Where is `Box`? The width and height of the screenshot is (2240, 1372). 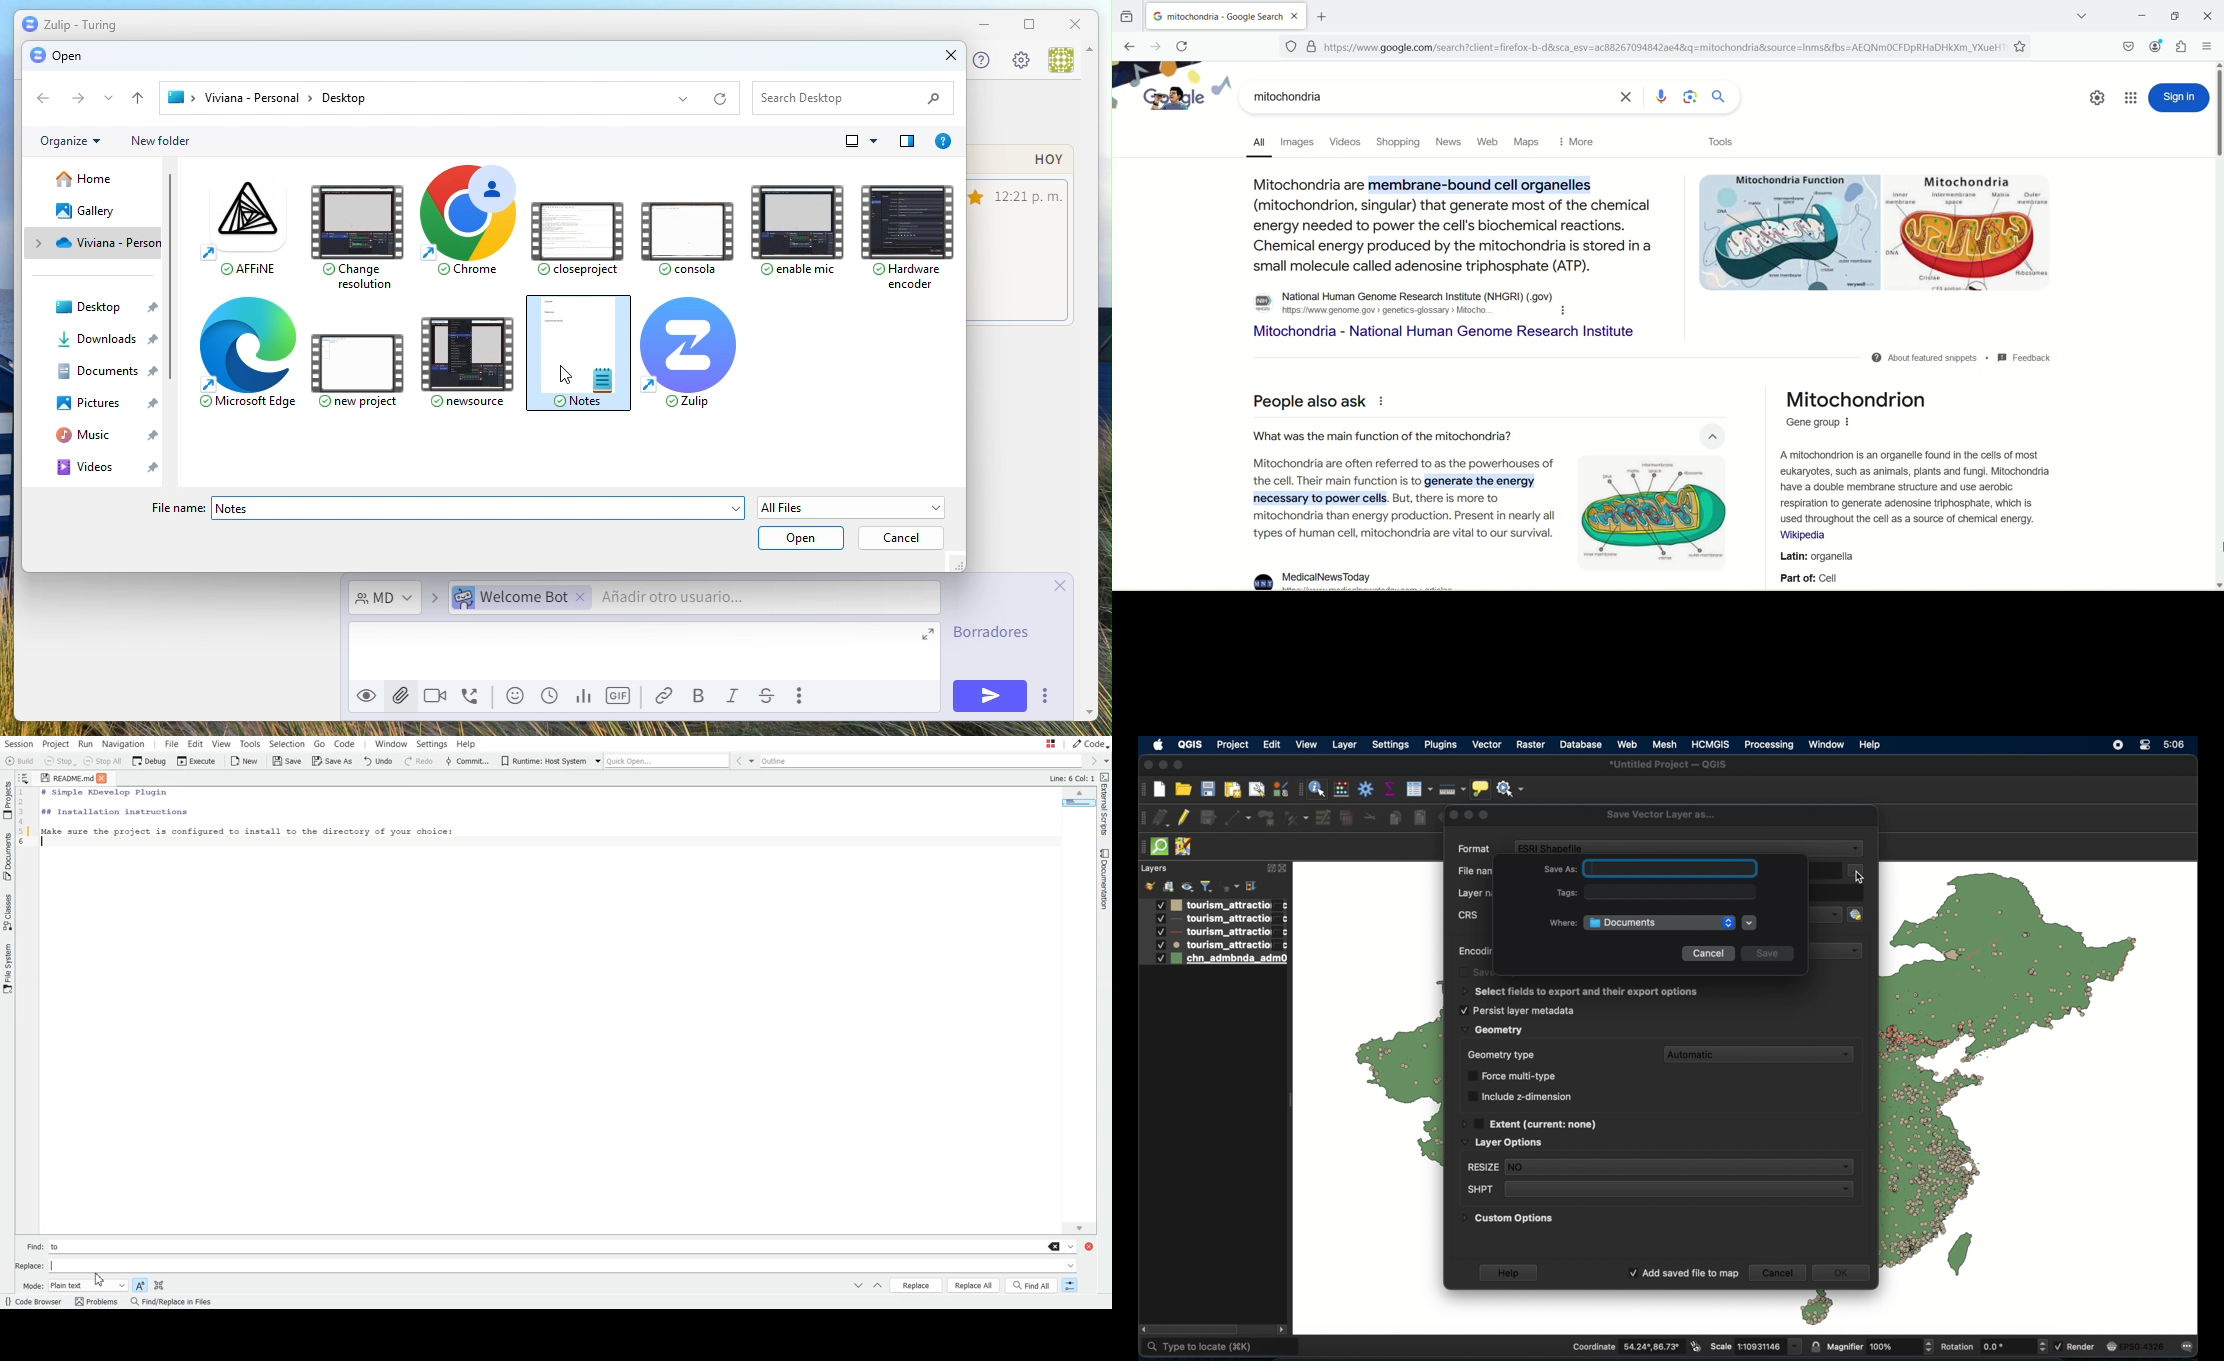
Box is located at coordinates (1028, 26).